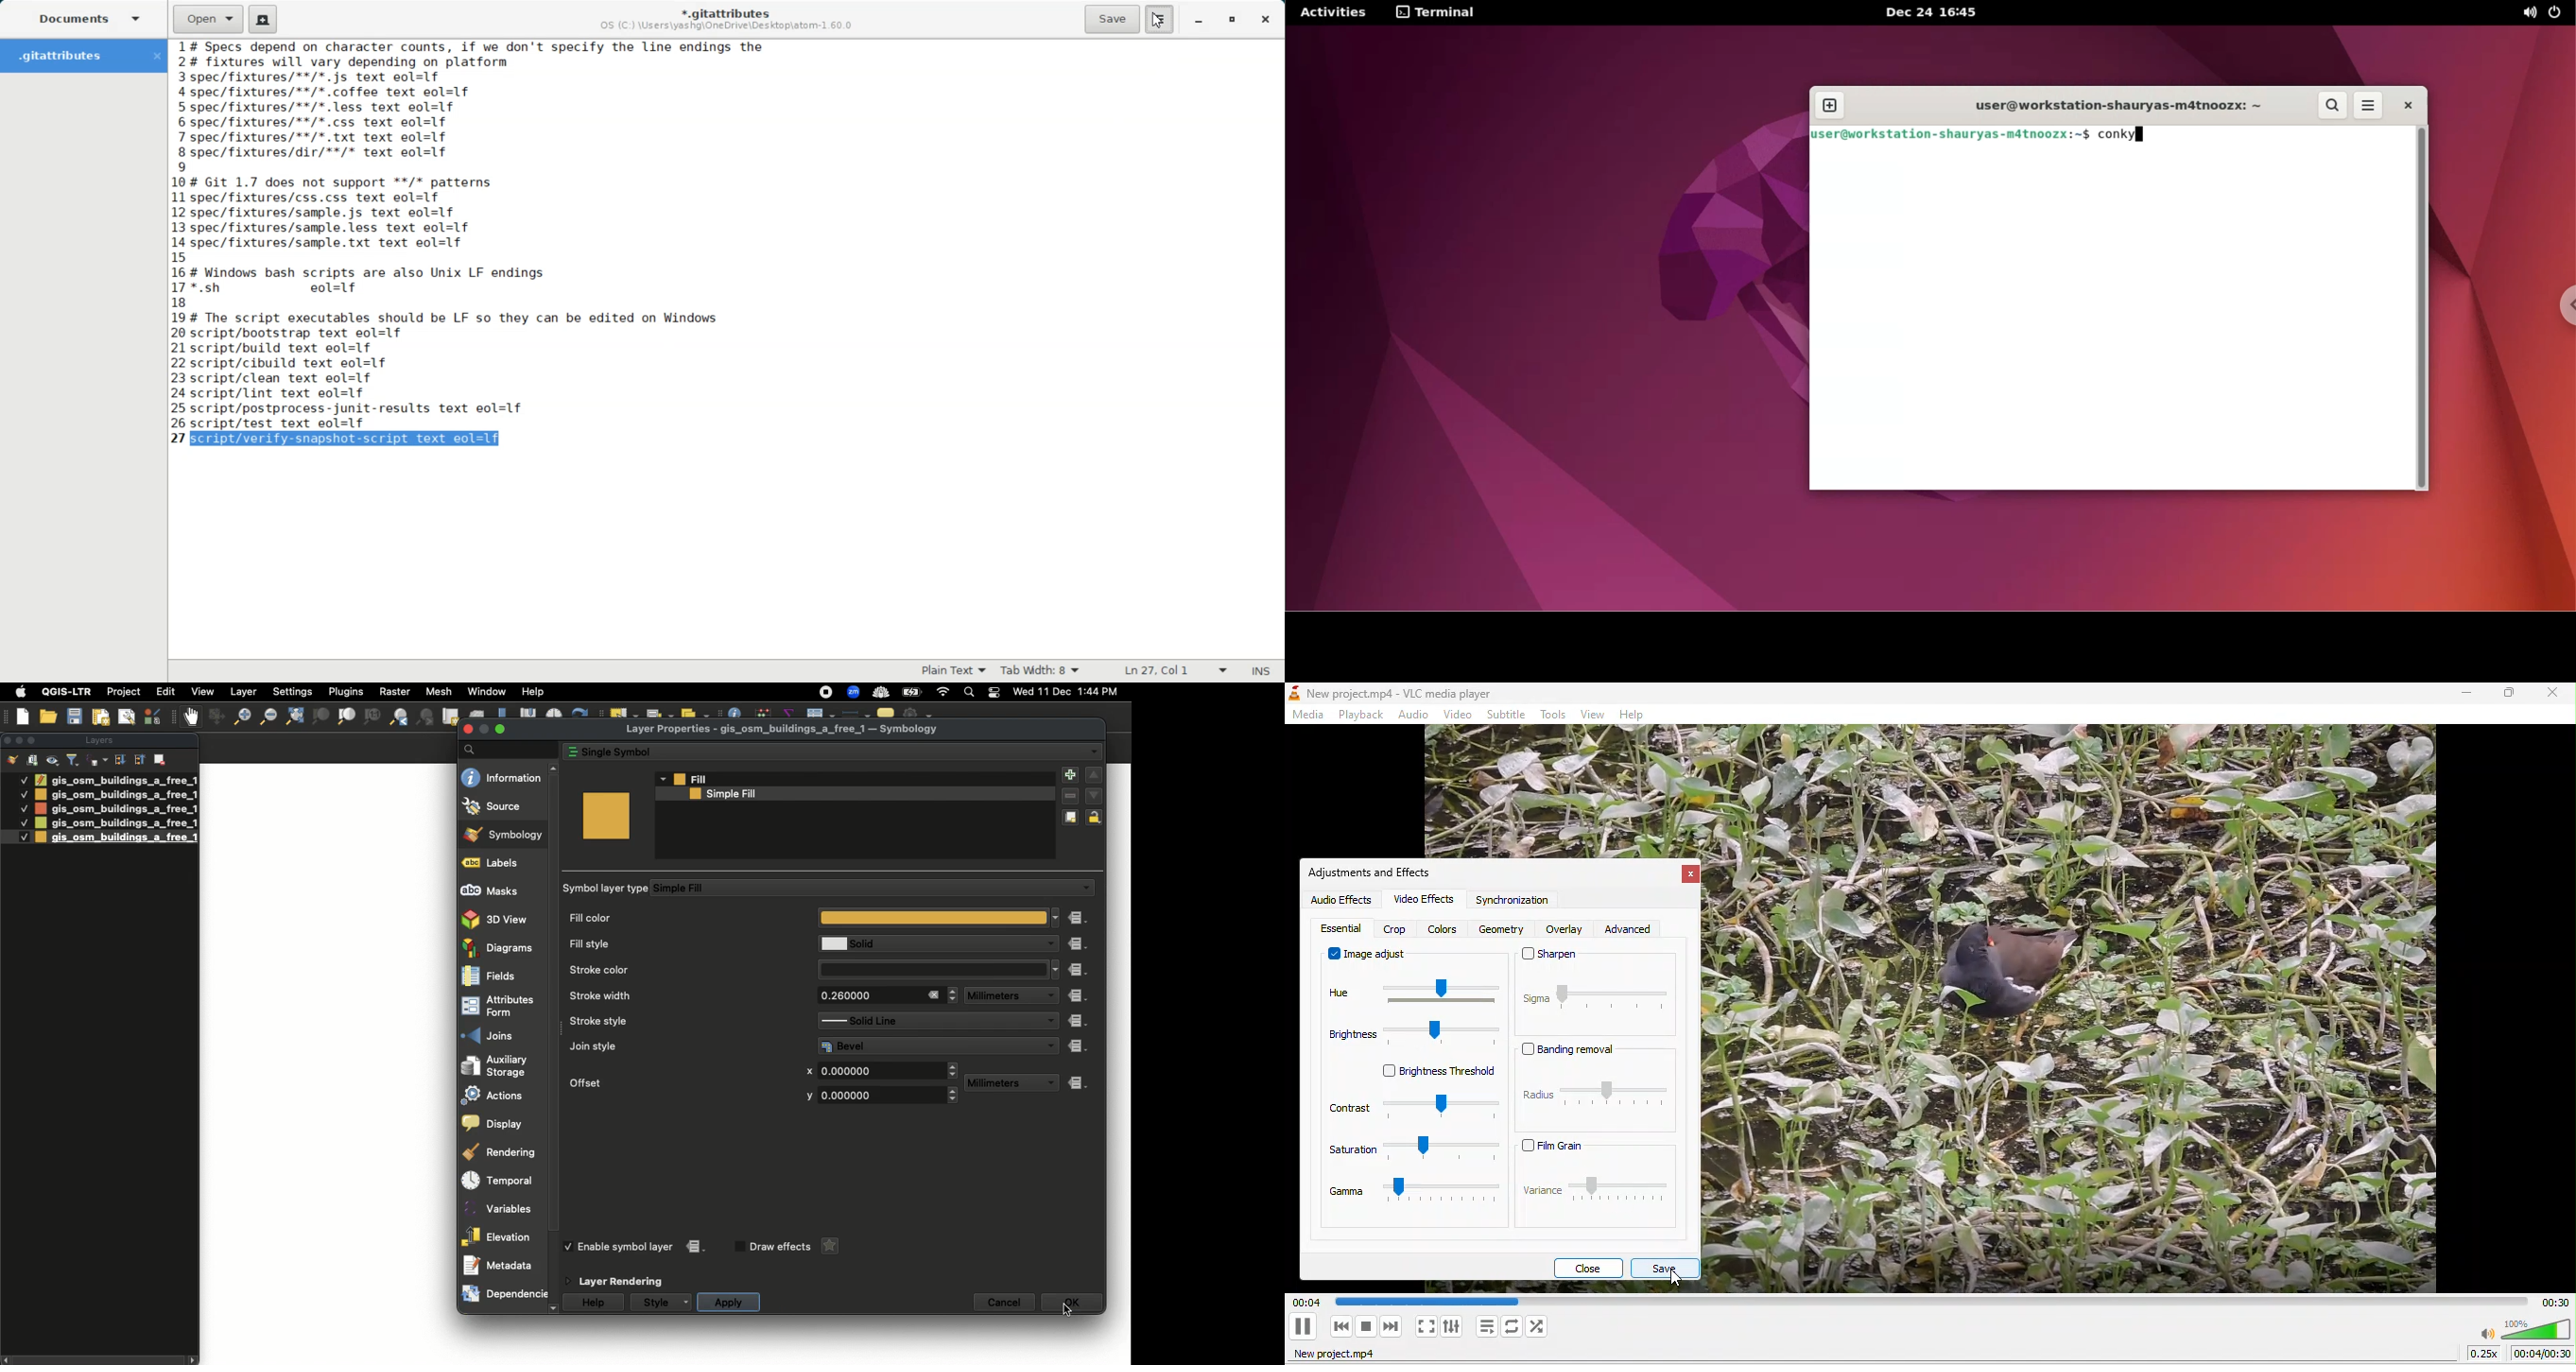 The height and width of the screenshot is (1372, 2576). I want to click on Variables, so click(502, 1209).